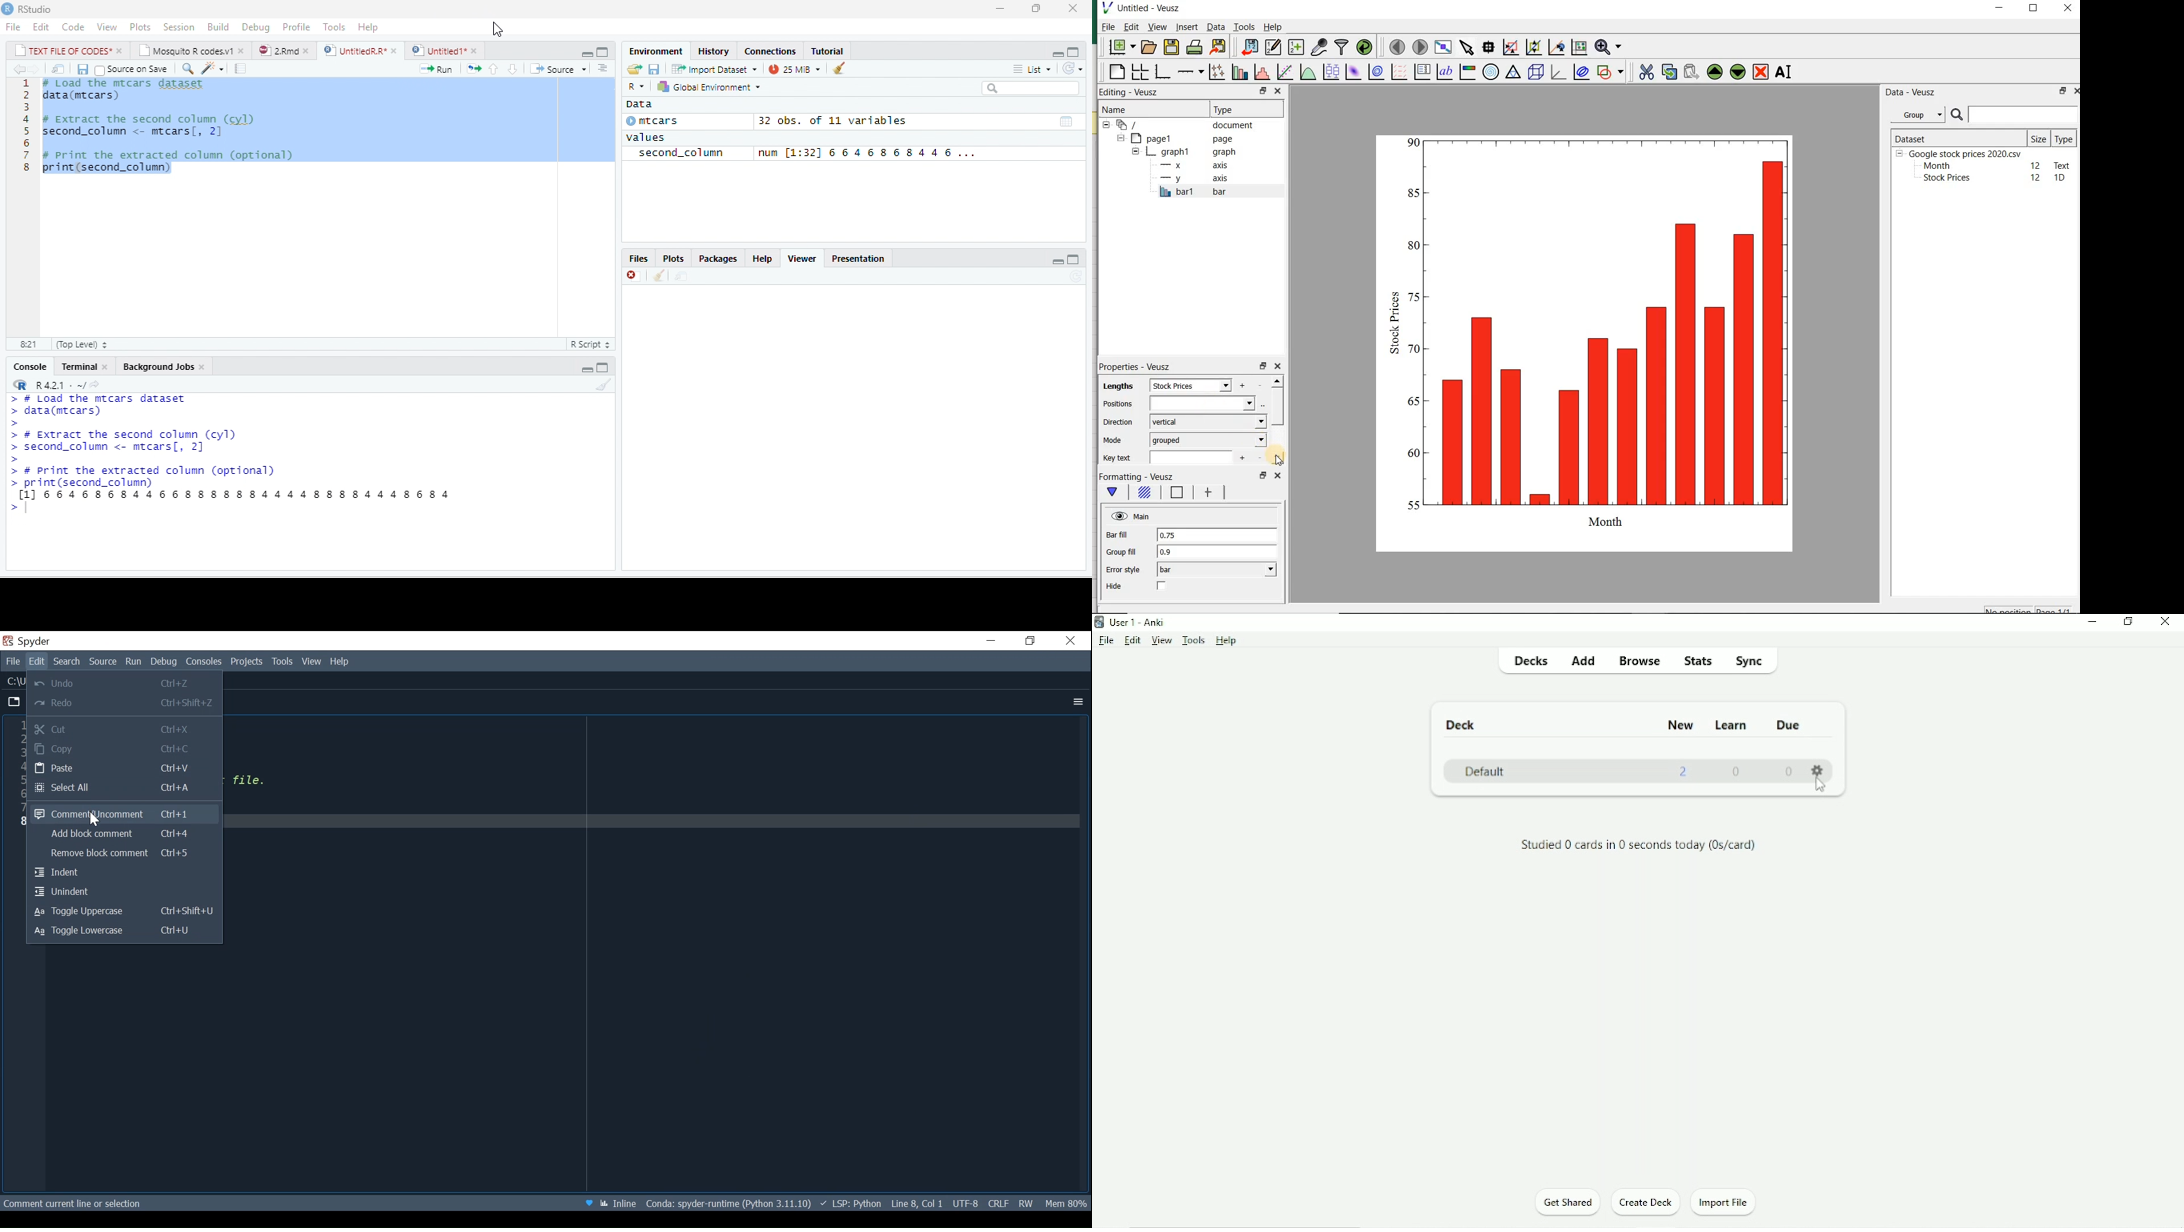  Describe the element at coordinates (1307, 73) in the screenshot. I see `plot a function` at that location.